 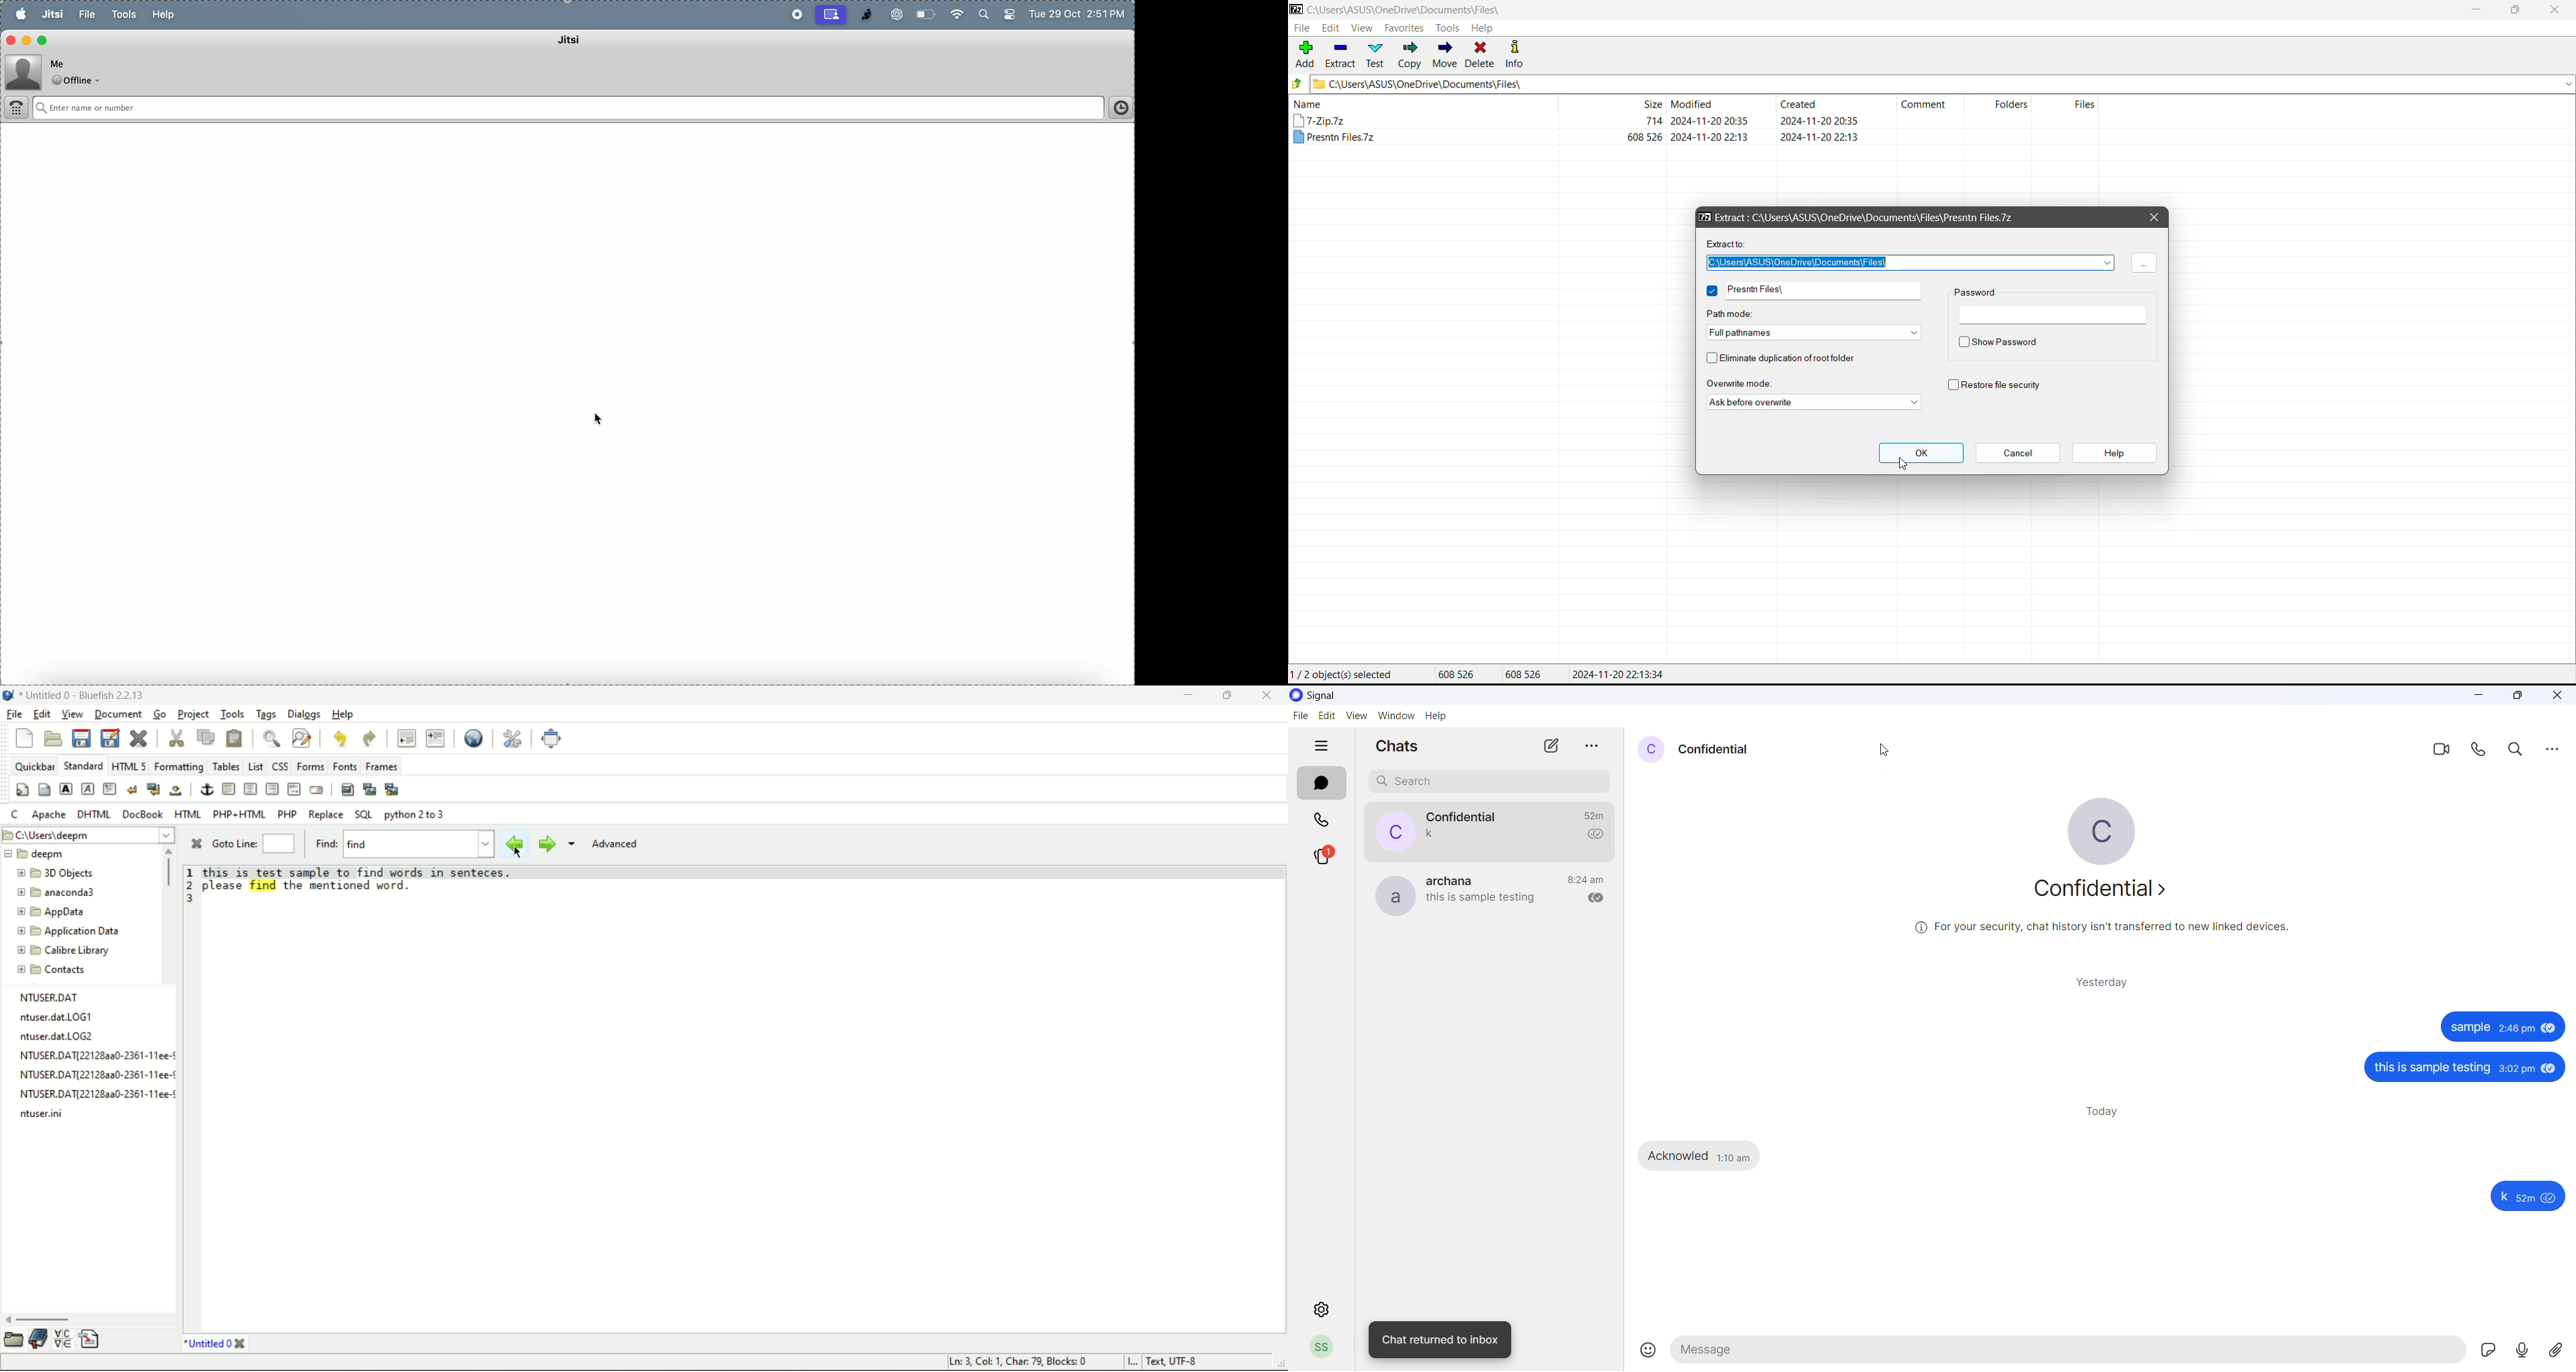 What do you see at coordinates (49, 814) in the screenshot?
I see `Apache` at bounding box center [49, 814].